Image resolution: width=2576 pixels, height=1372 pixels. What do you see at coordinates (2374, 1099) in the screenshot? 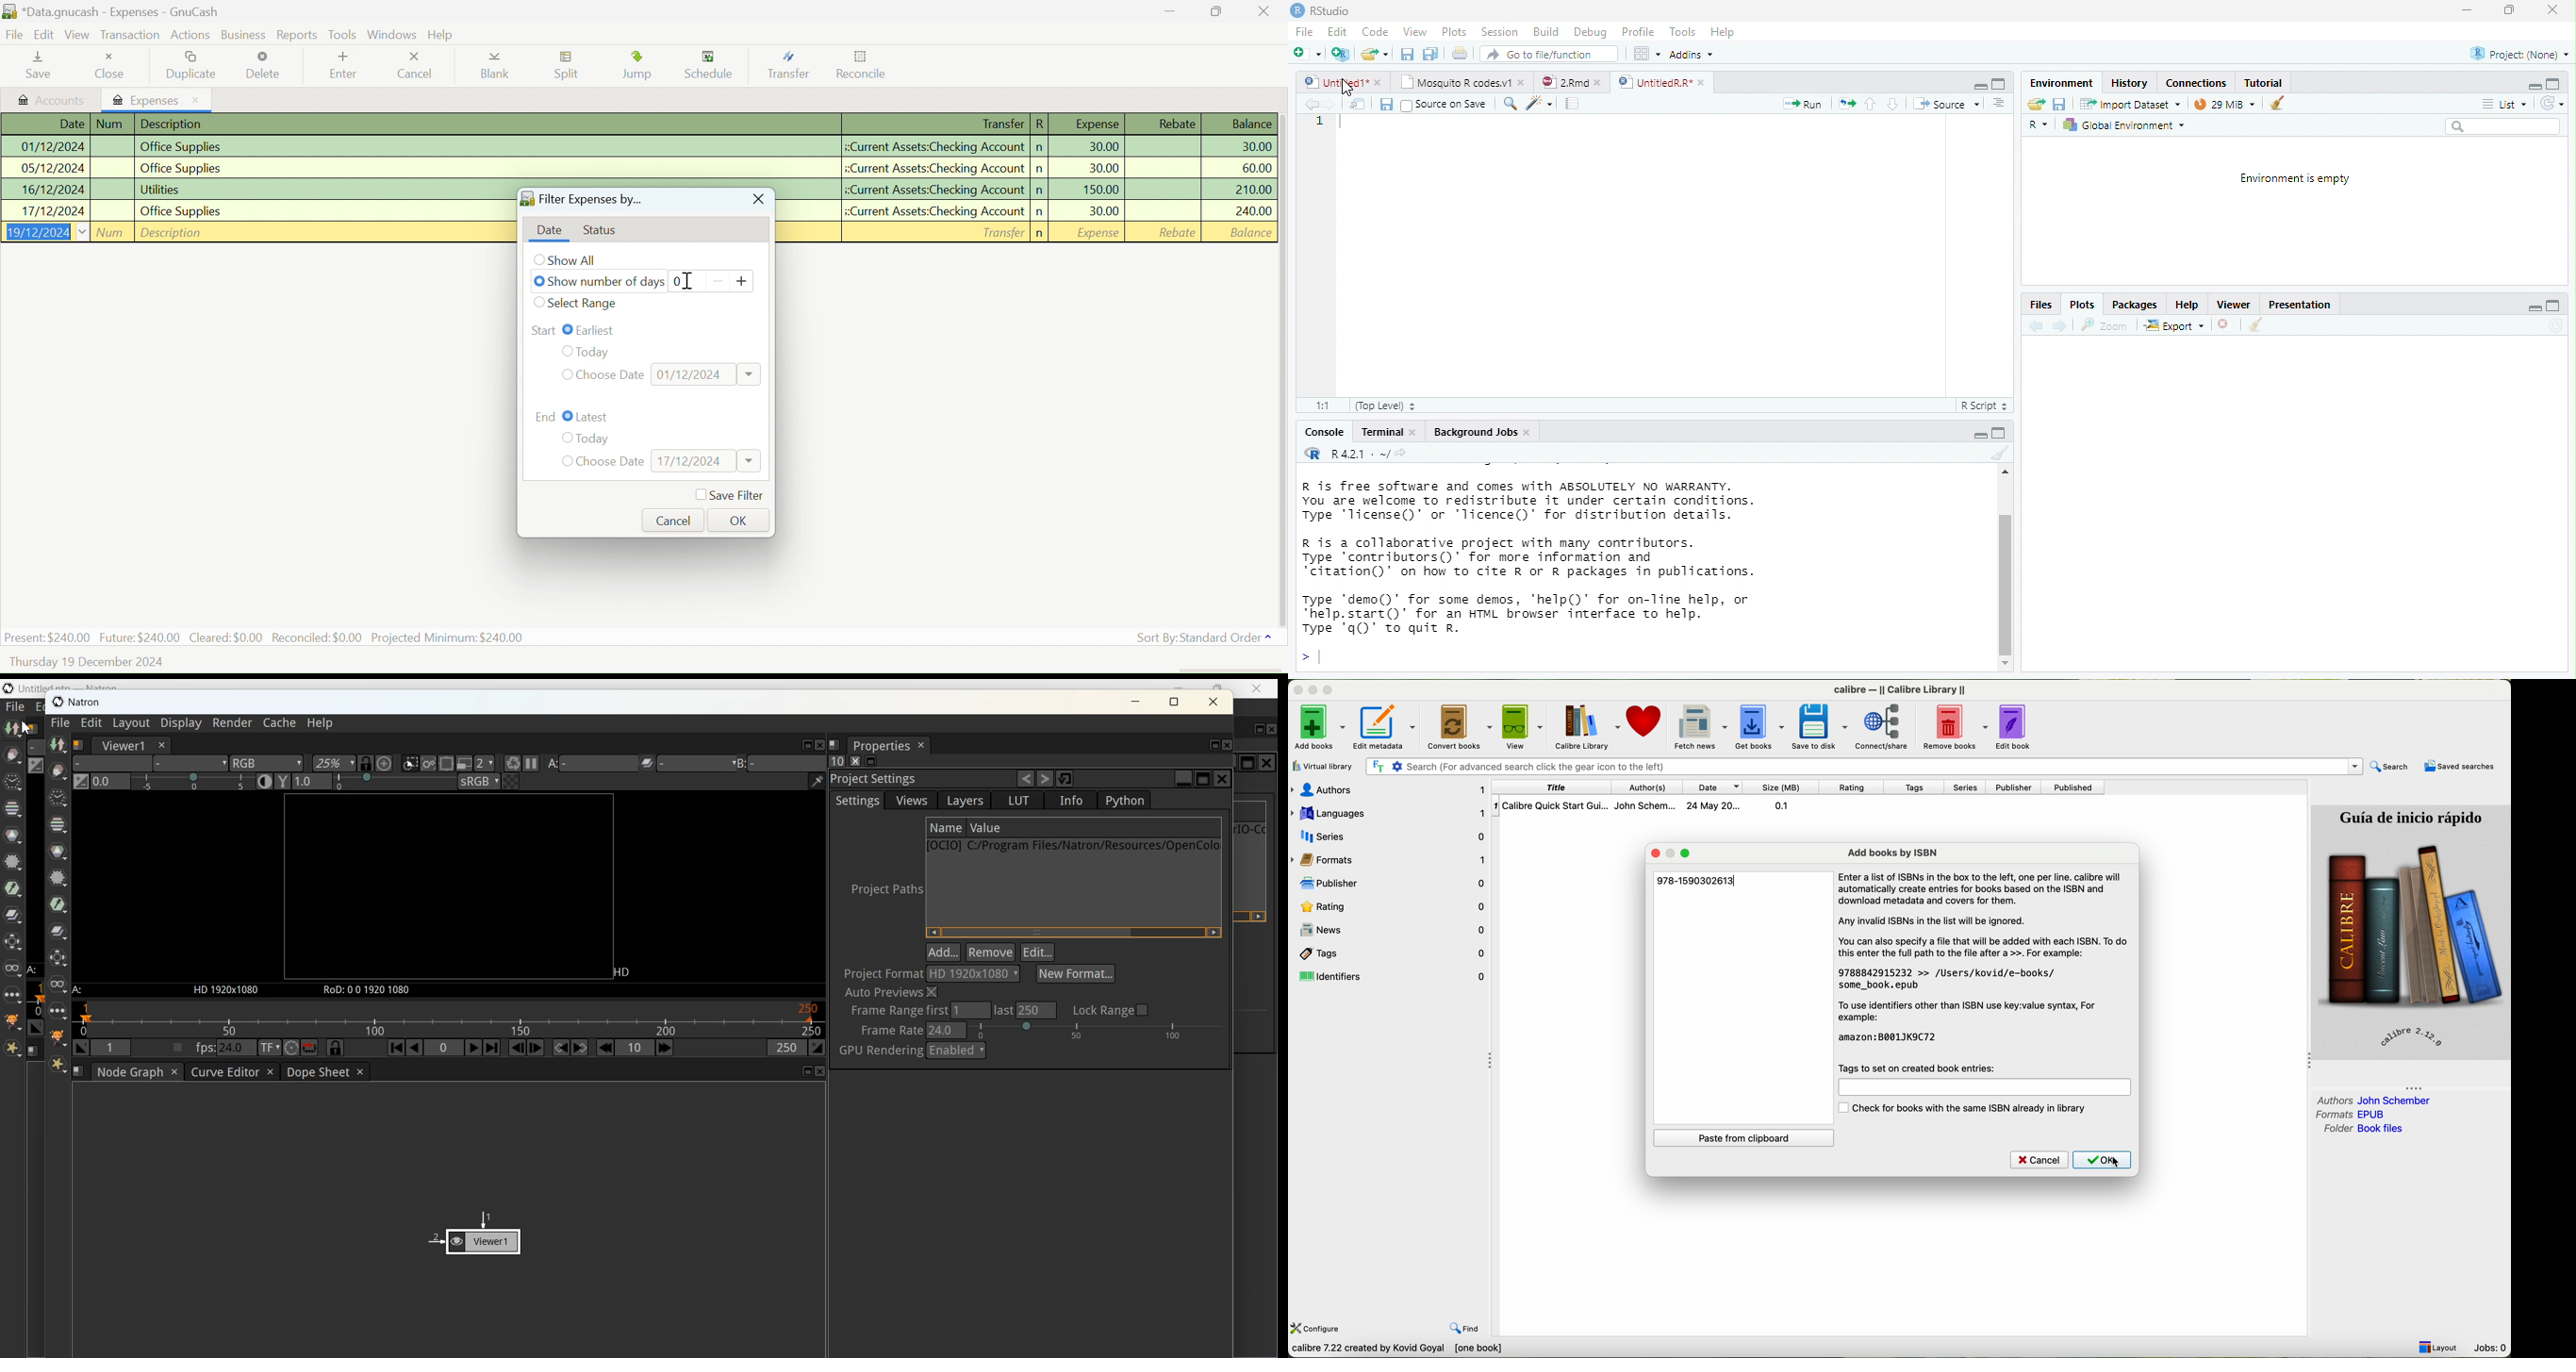
I see `authors` at bounding box center [2374, 1099].